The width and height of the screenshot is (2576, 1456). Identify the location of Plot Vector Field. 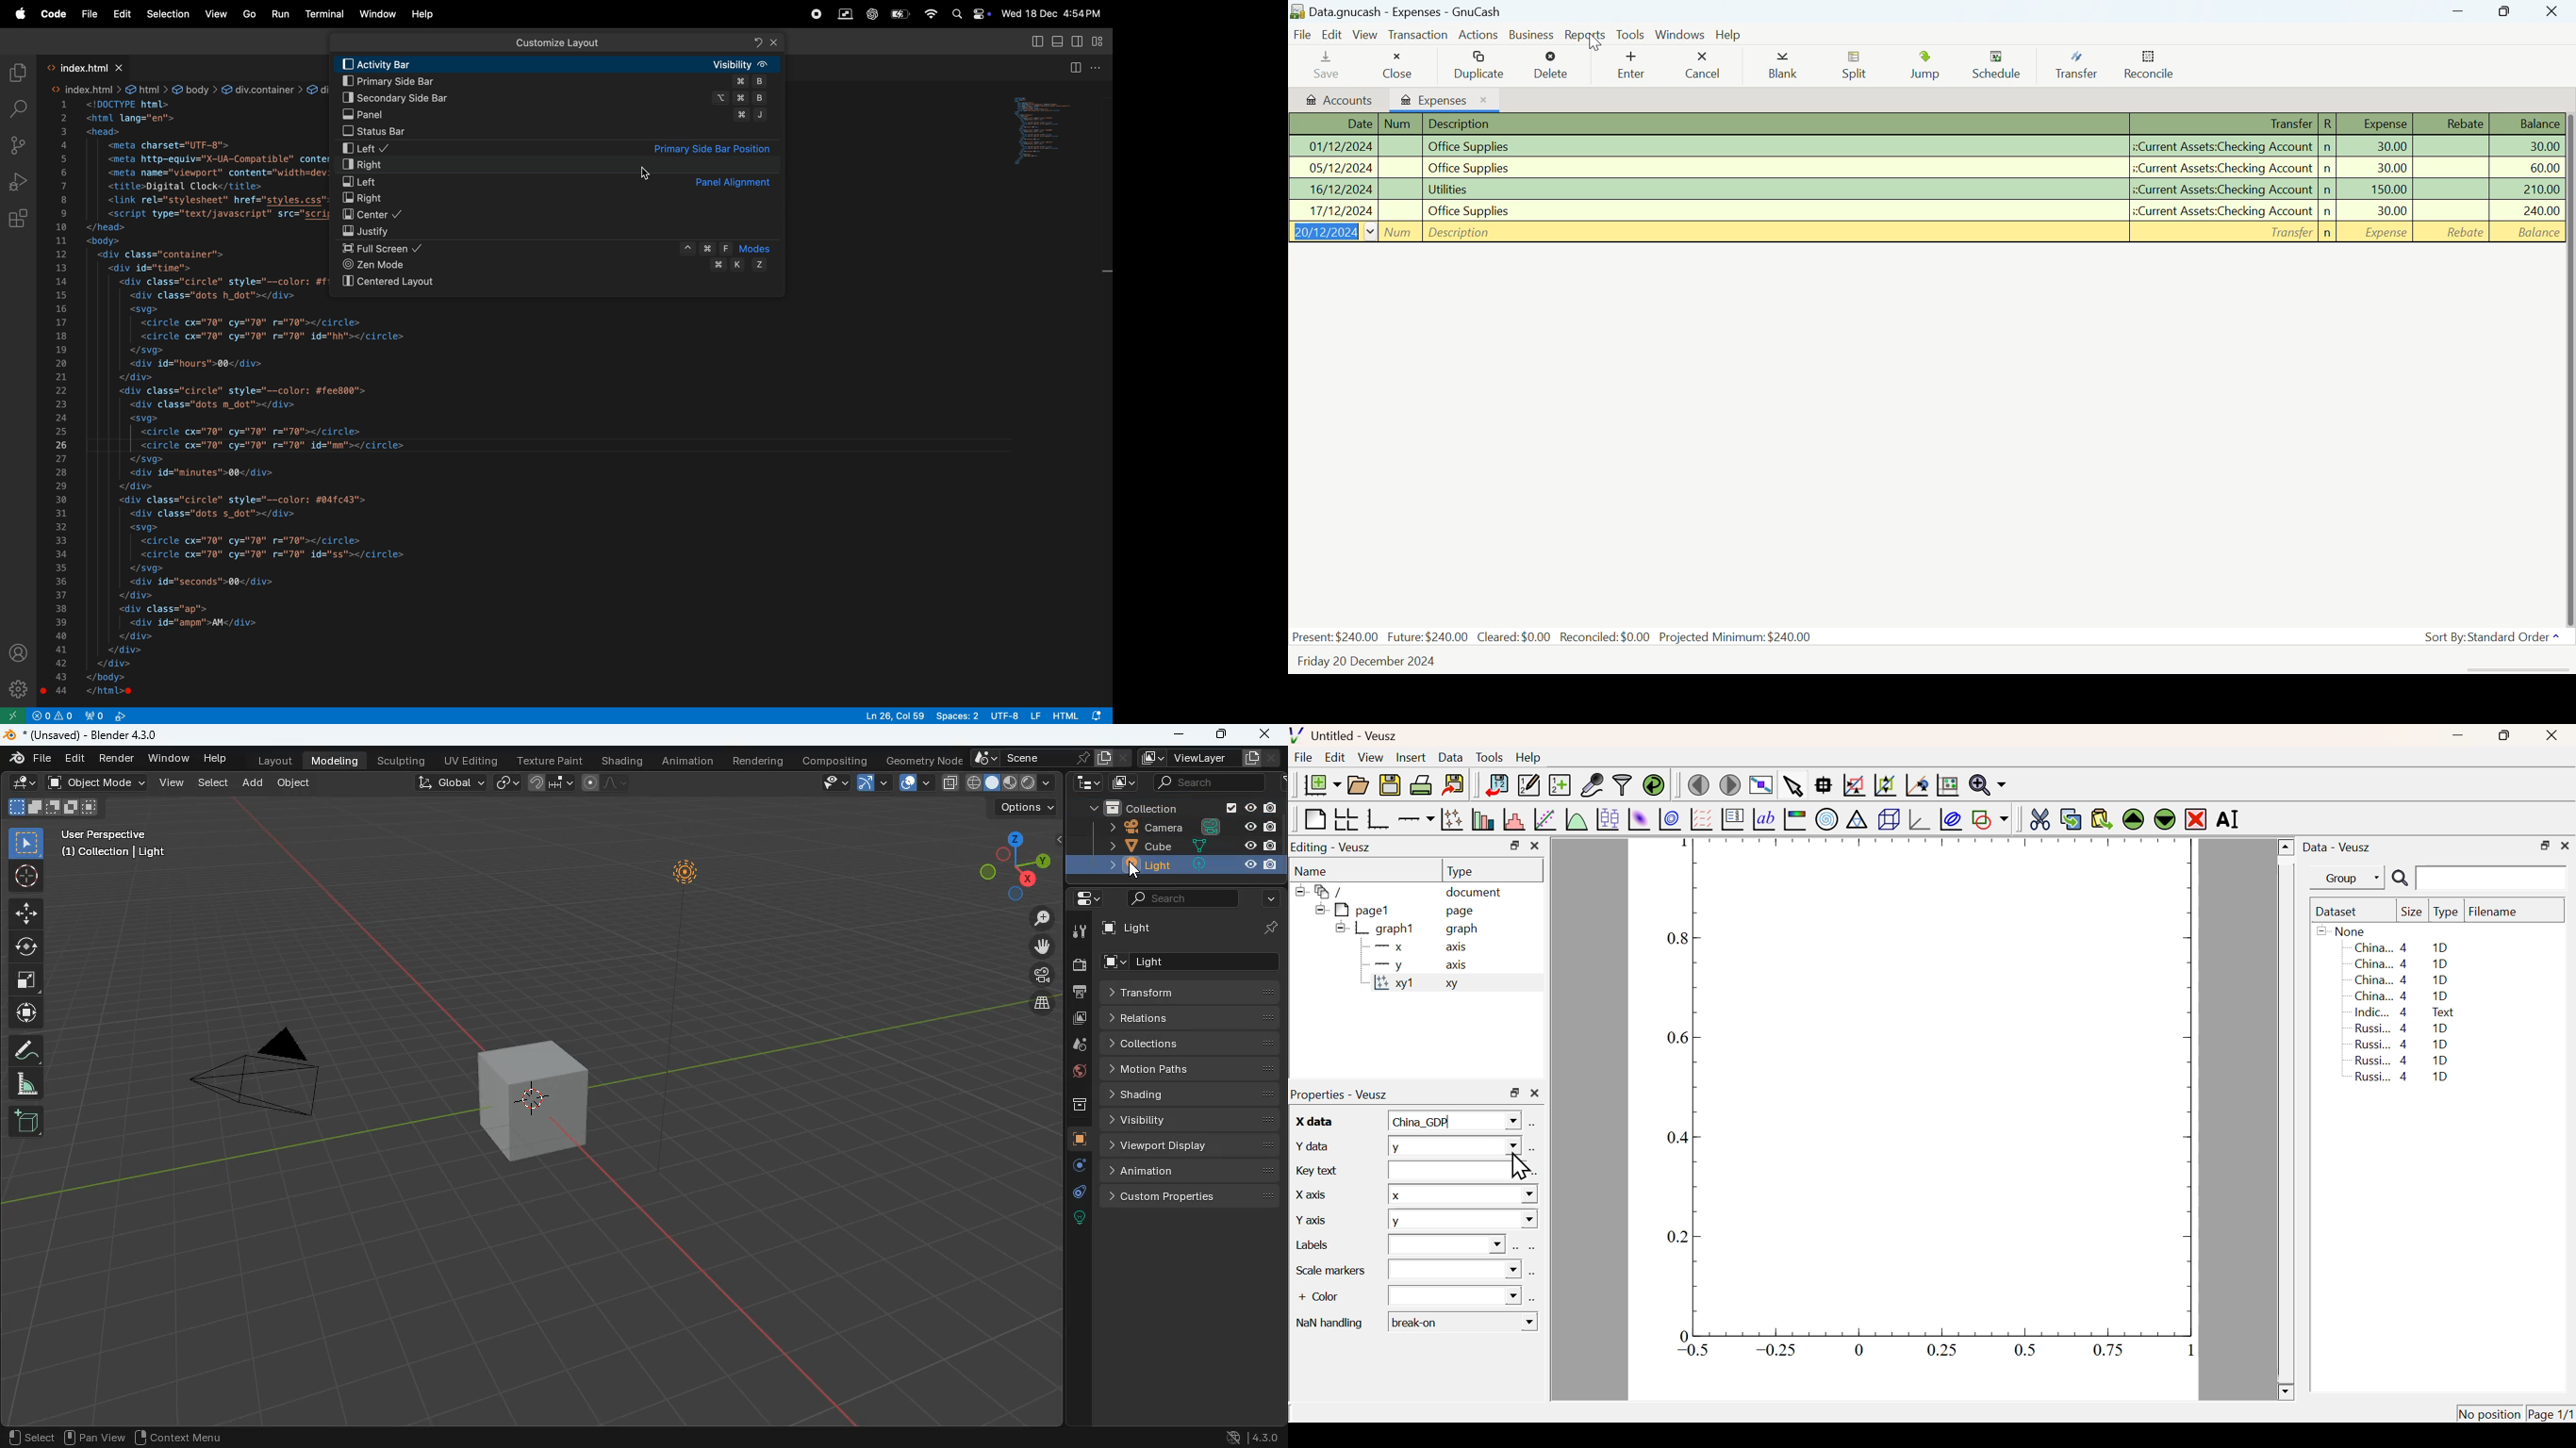
(1699, 819).